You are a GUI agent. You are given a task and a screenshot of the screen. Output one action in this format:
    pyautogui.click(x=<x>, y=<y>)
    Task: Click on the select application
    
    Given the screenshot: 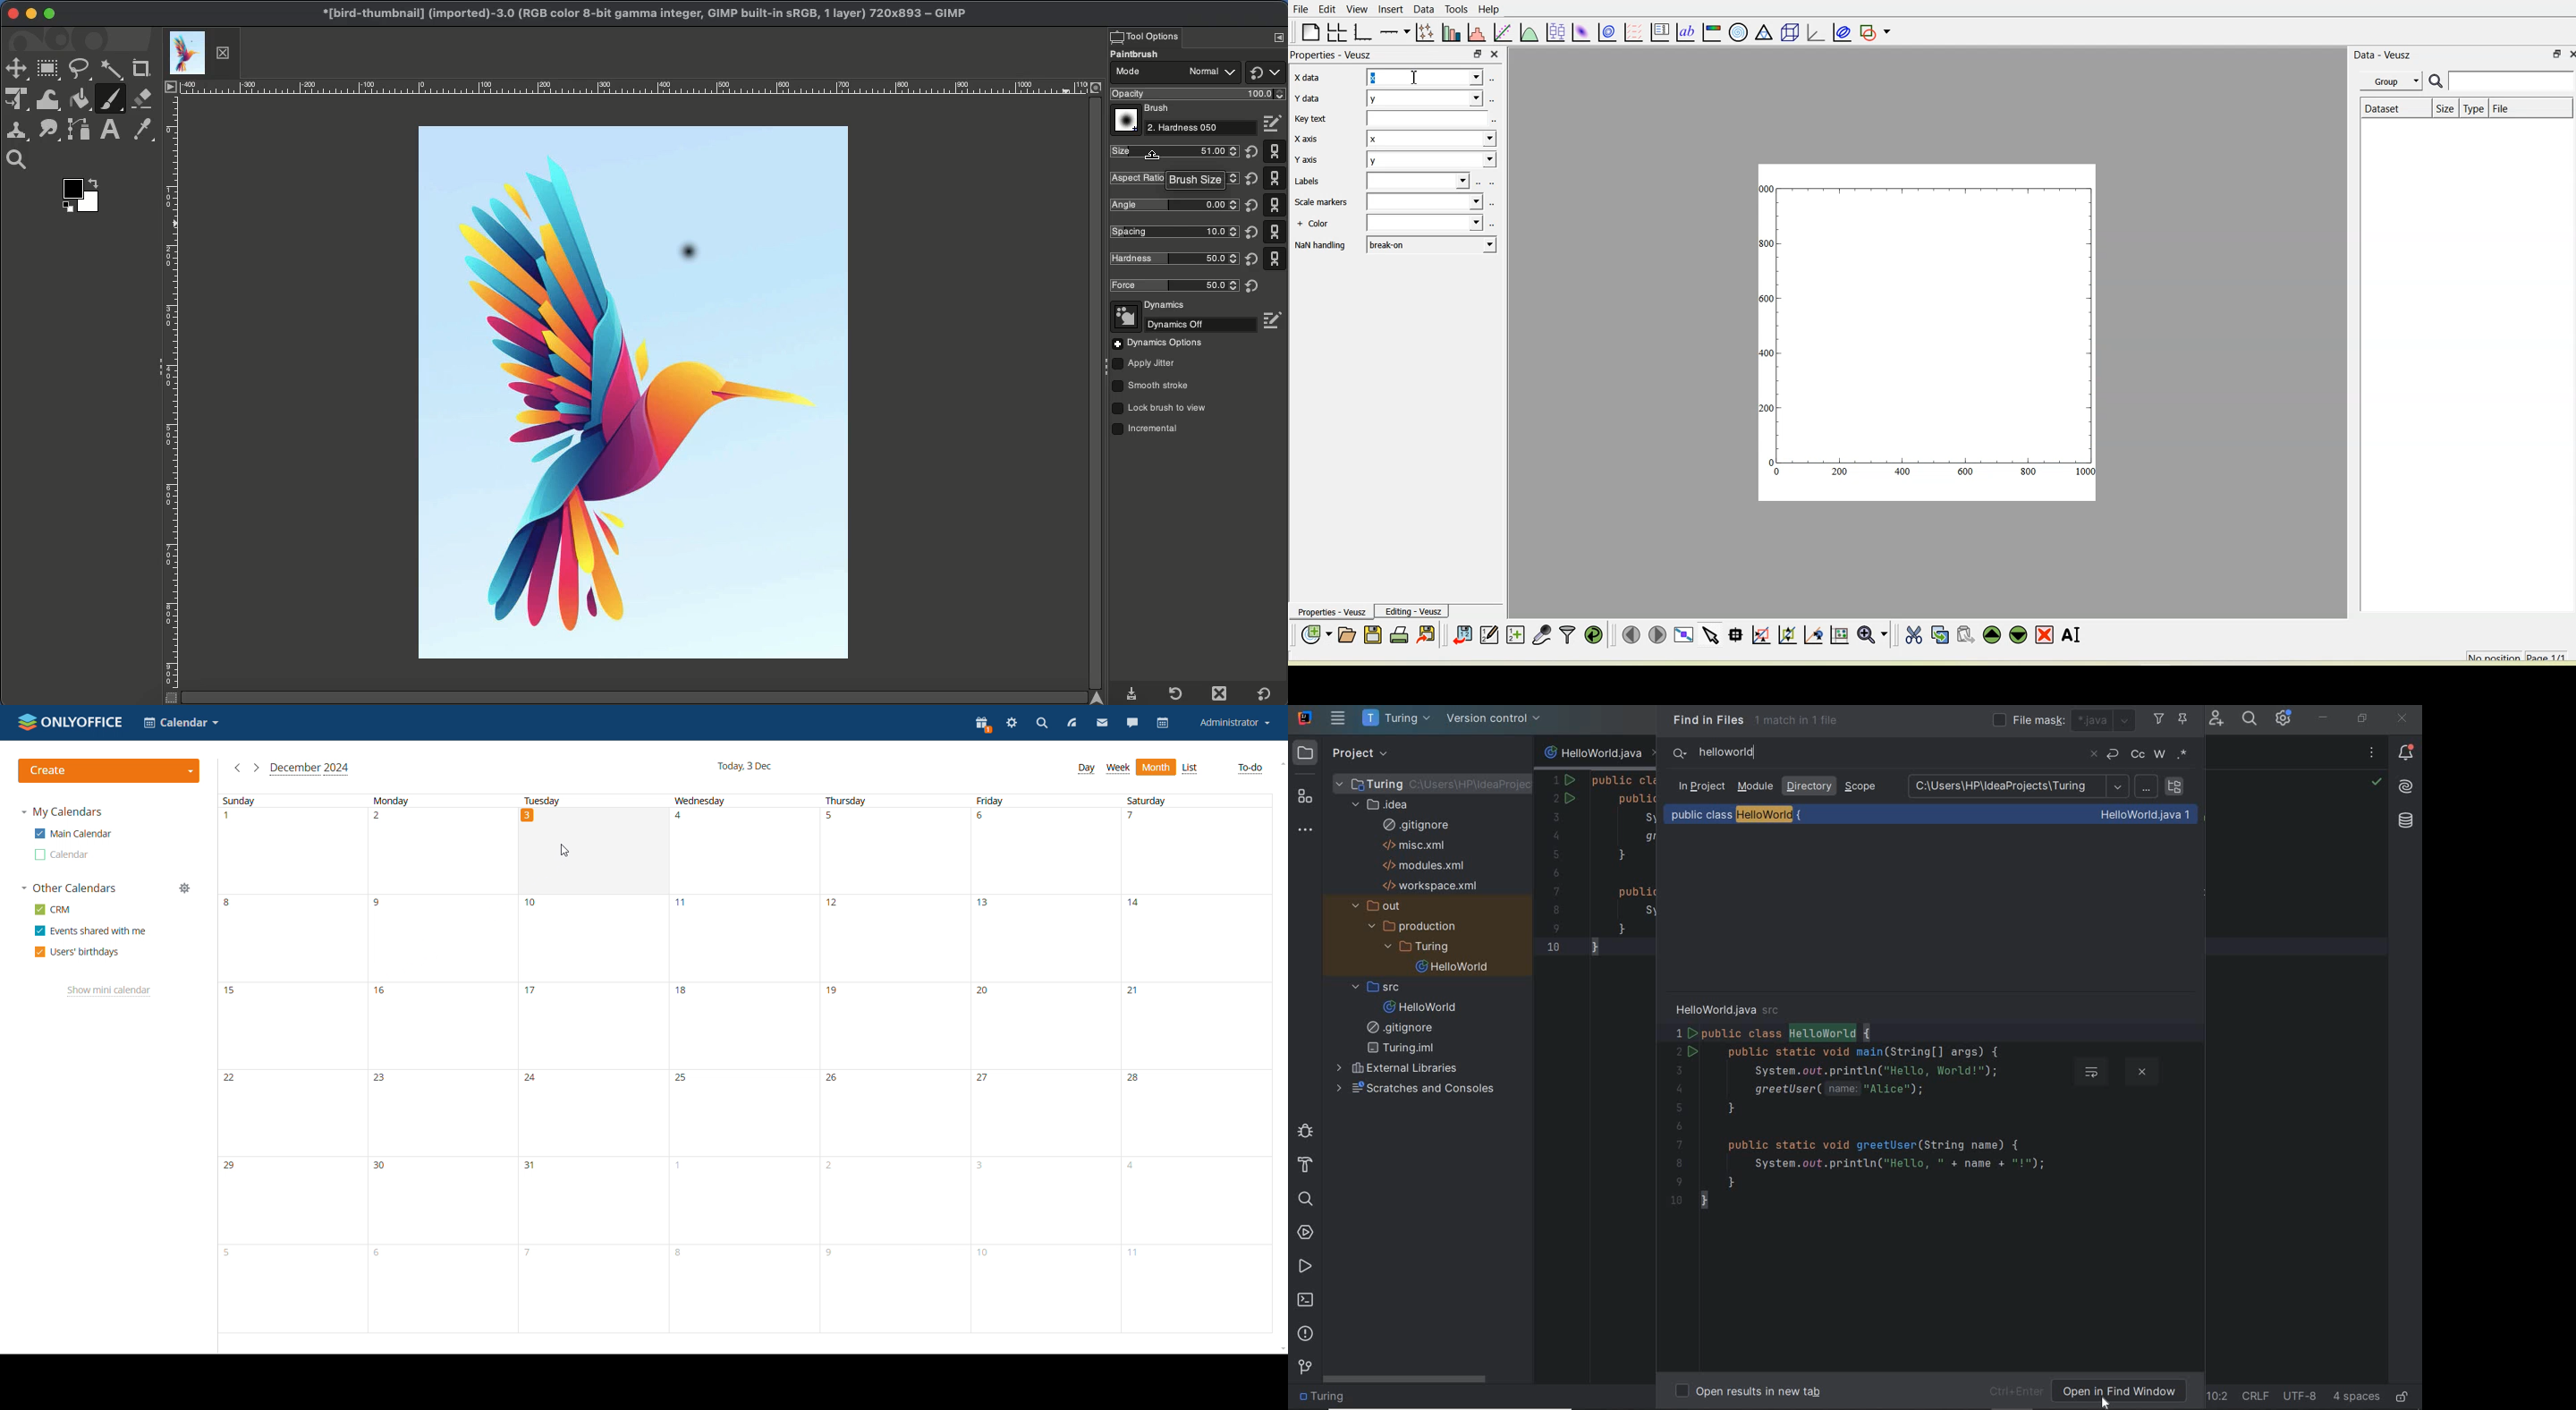 What is the action you would take?
    pyautogui.click(x=180, y=722)
    